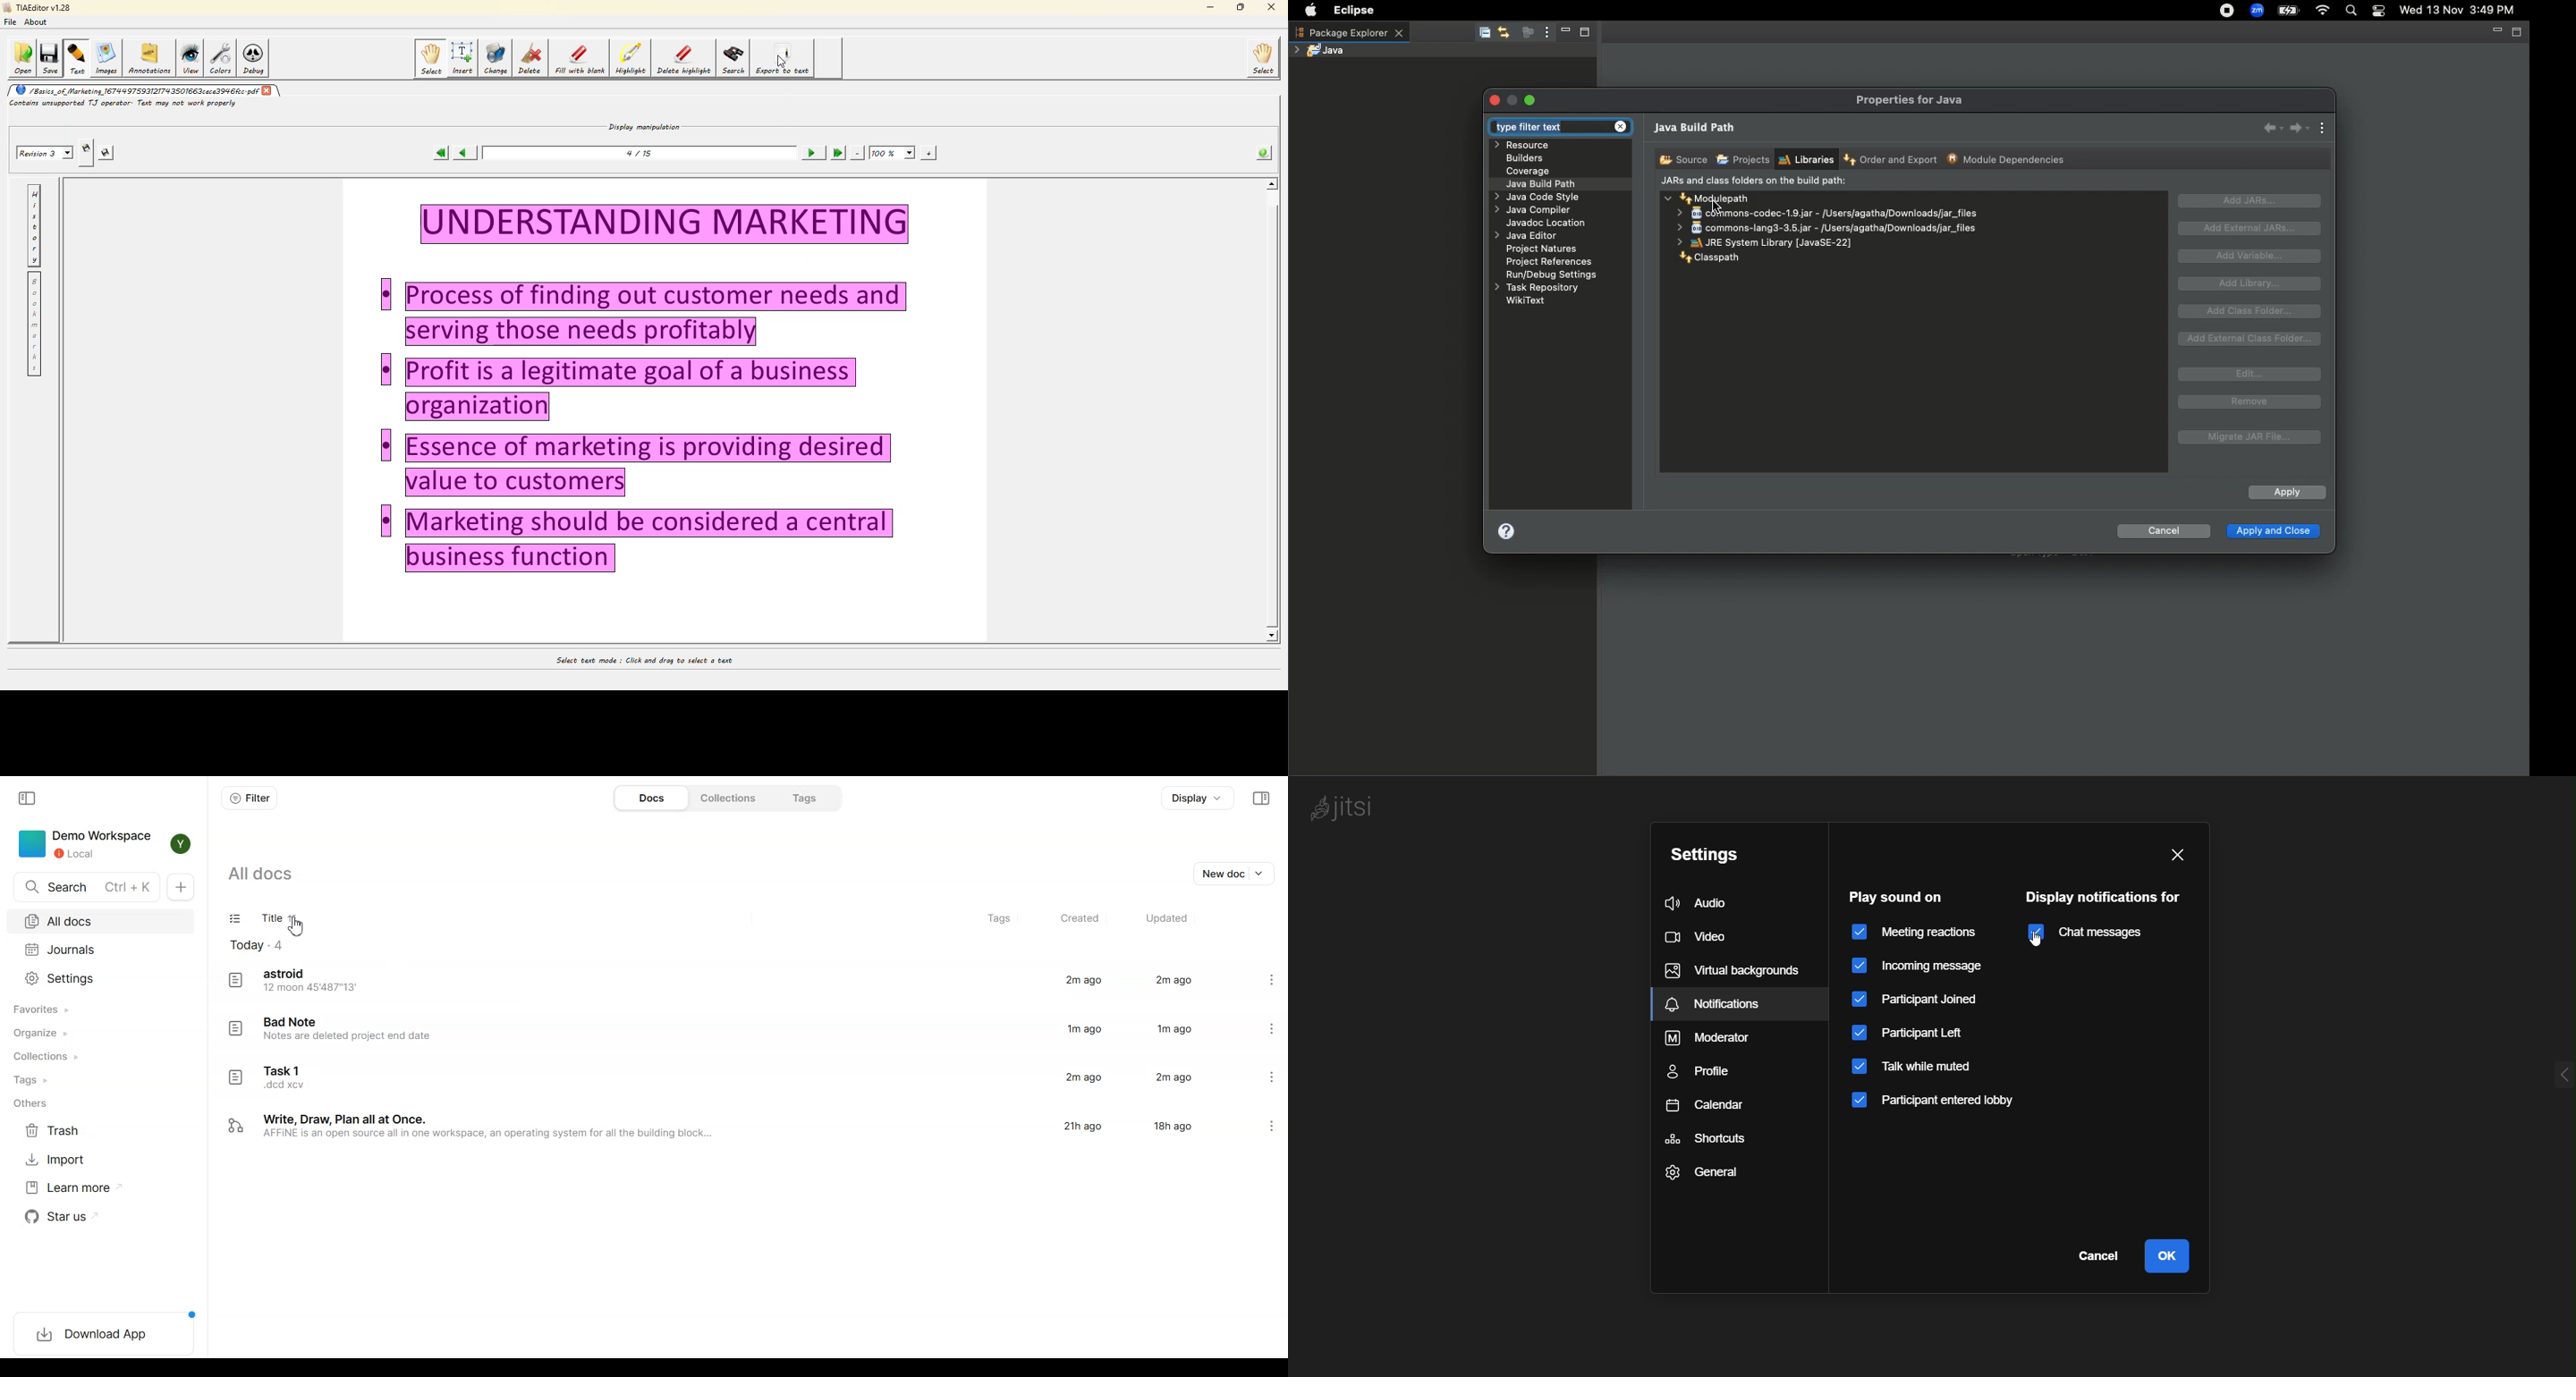 The width and height of the screenshot is (2576, 1400). I want to click on Settings, so click(1273, 1129).